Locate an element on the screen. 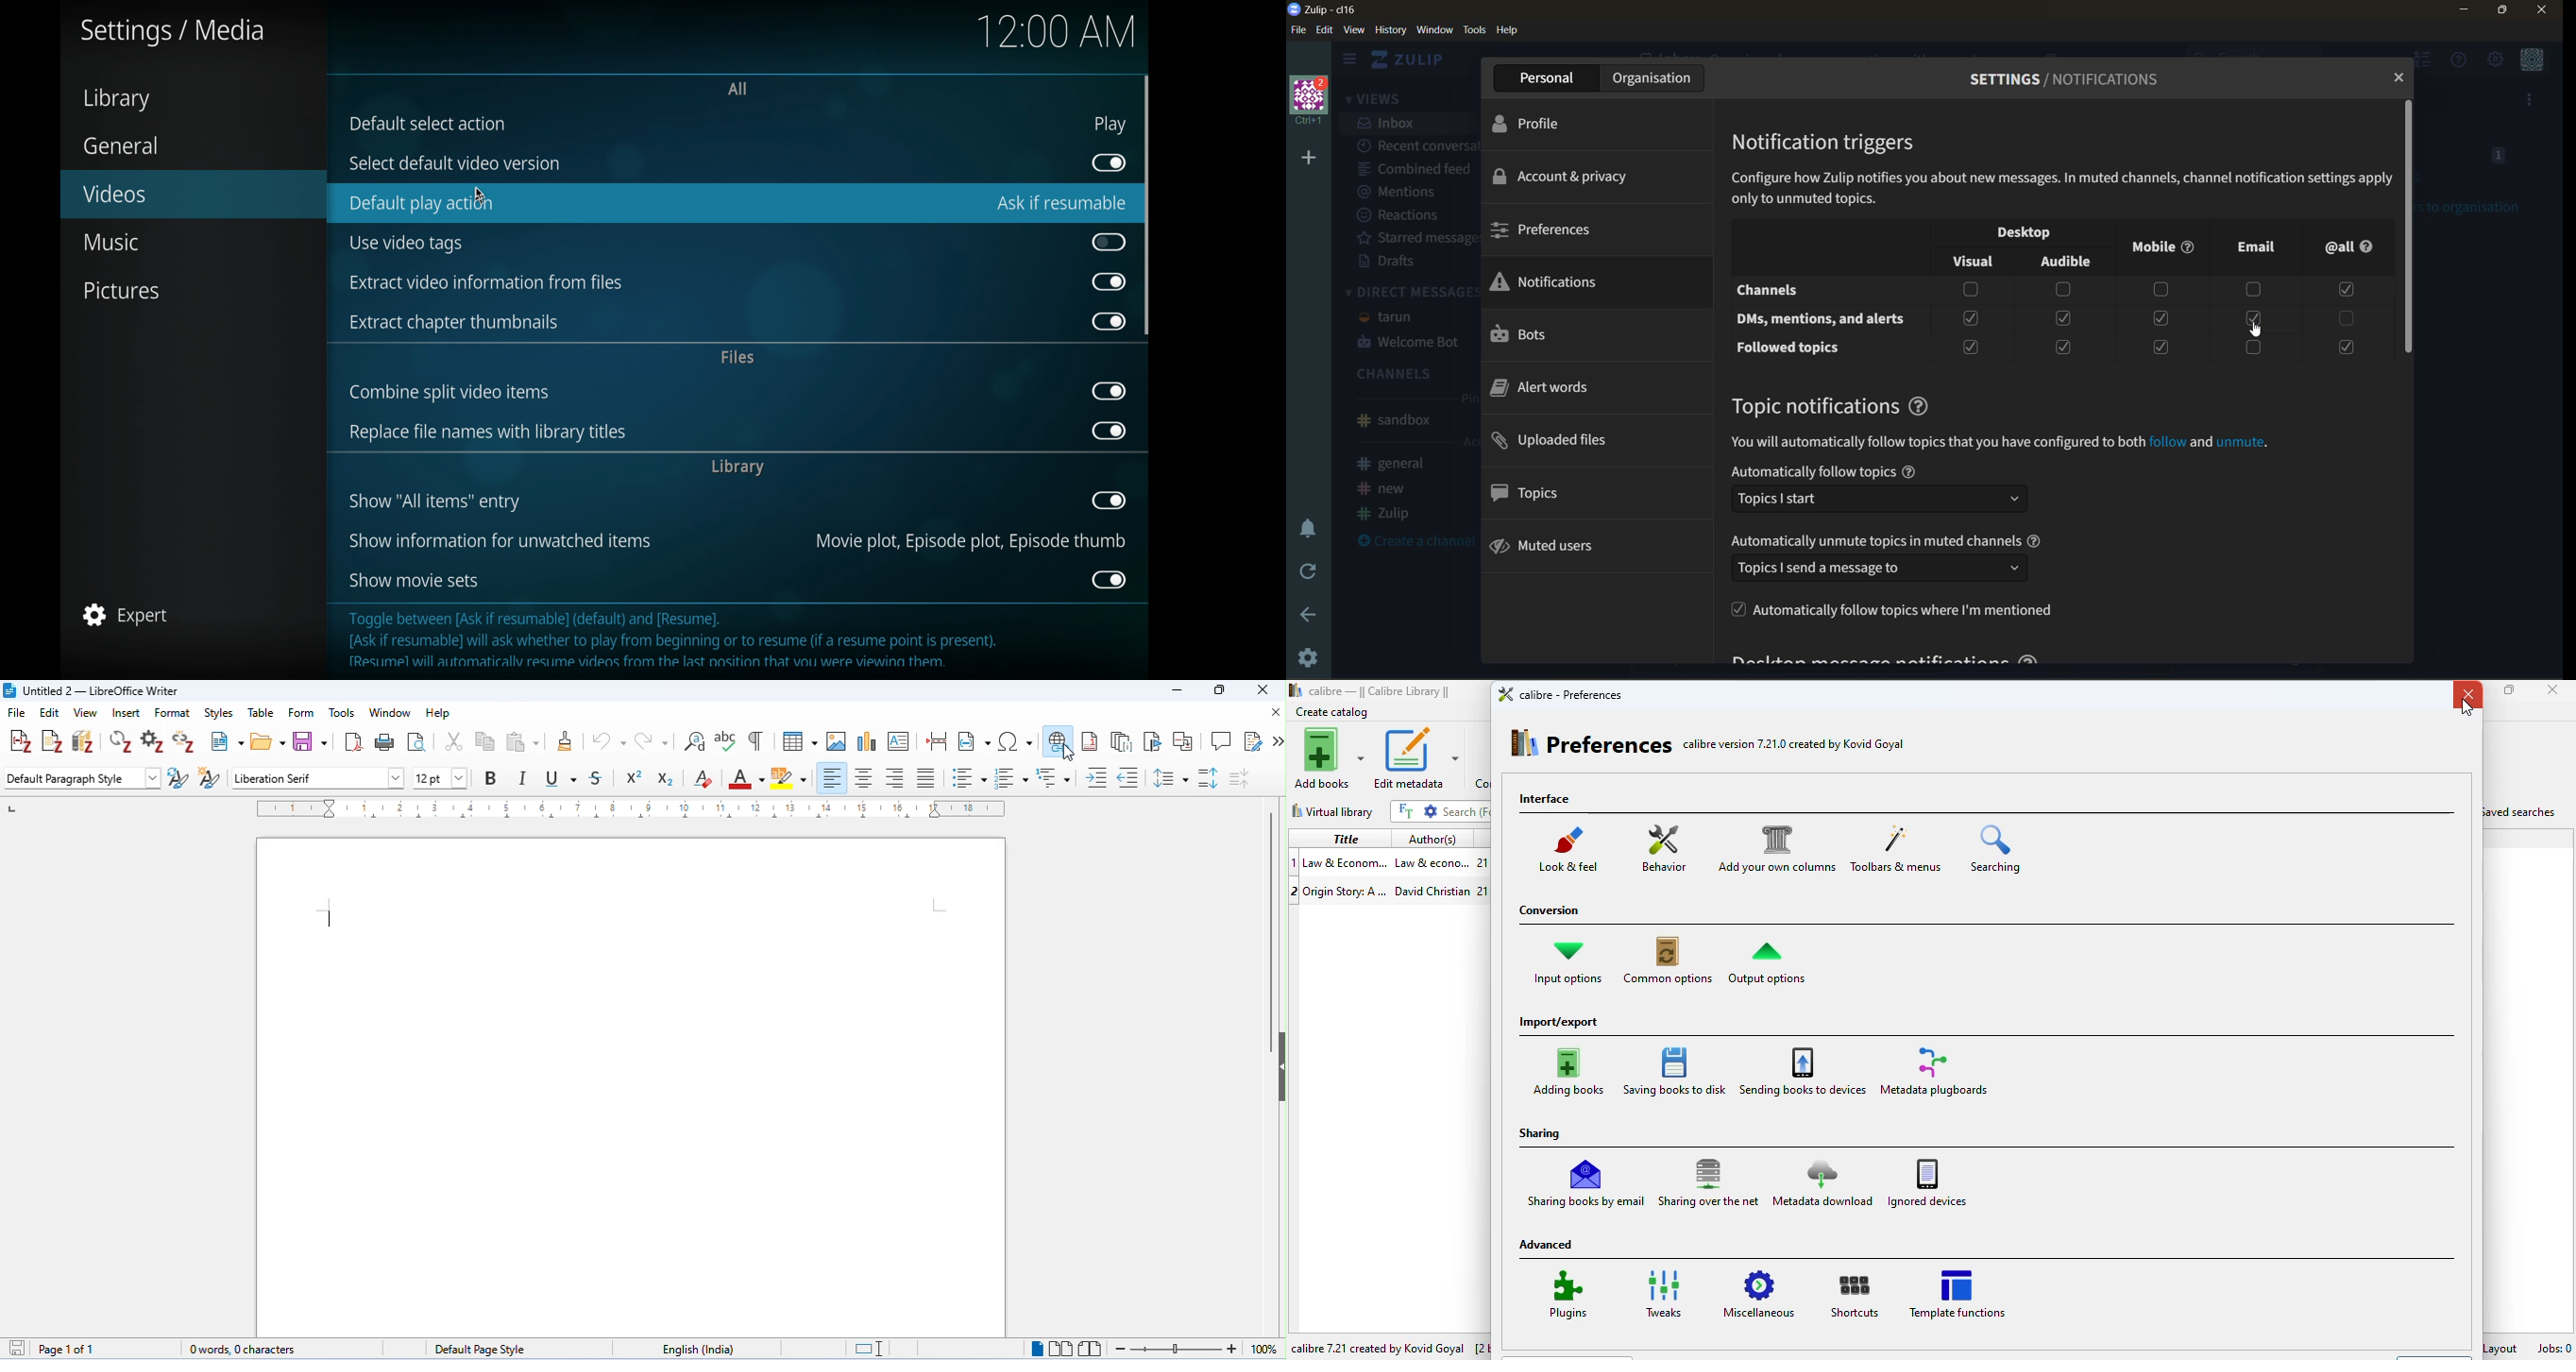 This screenshot has height=1372, width=2576. format is located at coordinates (174, 713).